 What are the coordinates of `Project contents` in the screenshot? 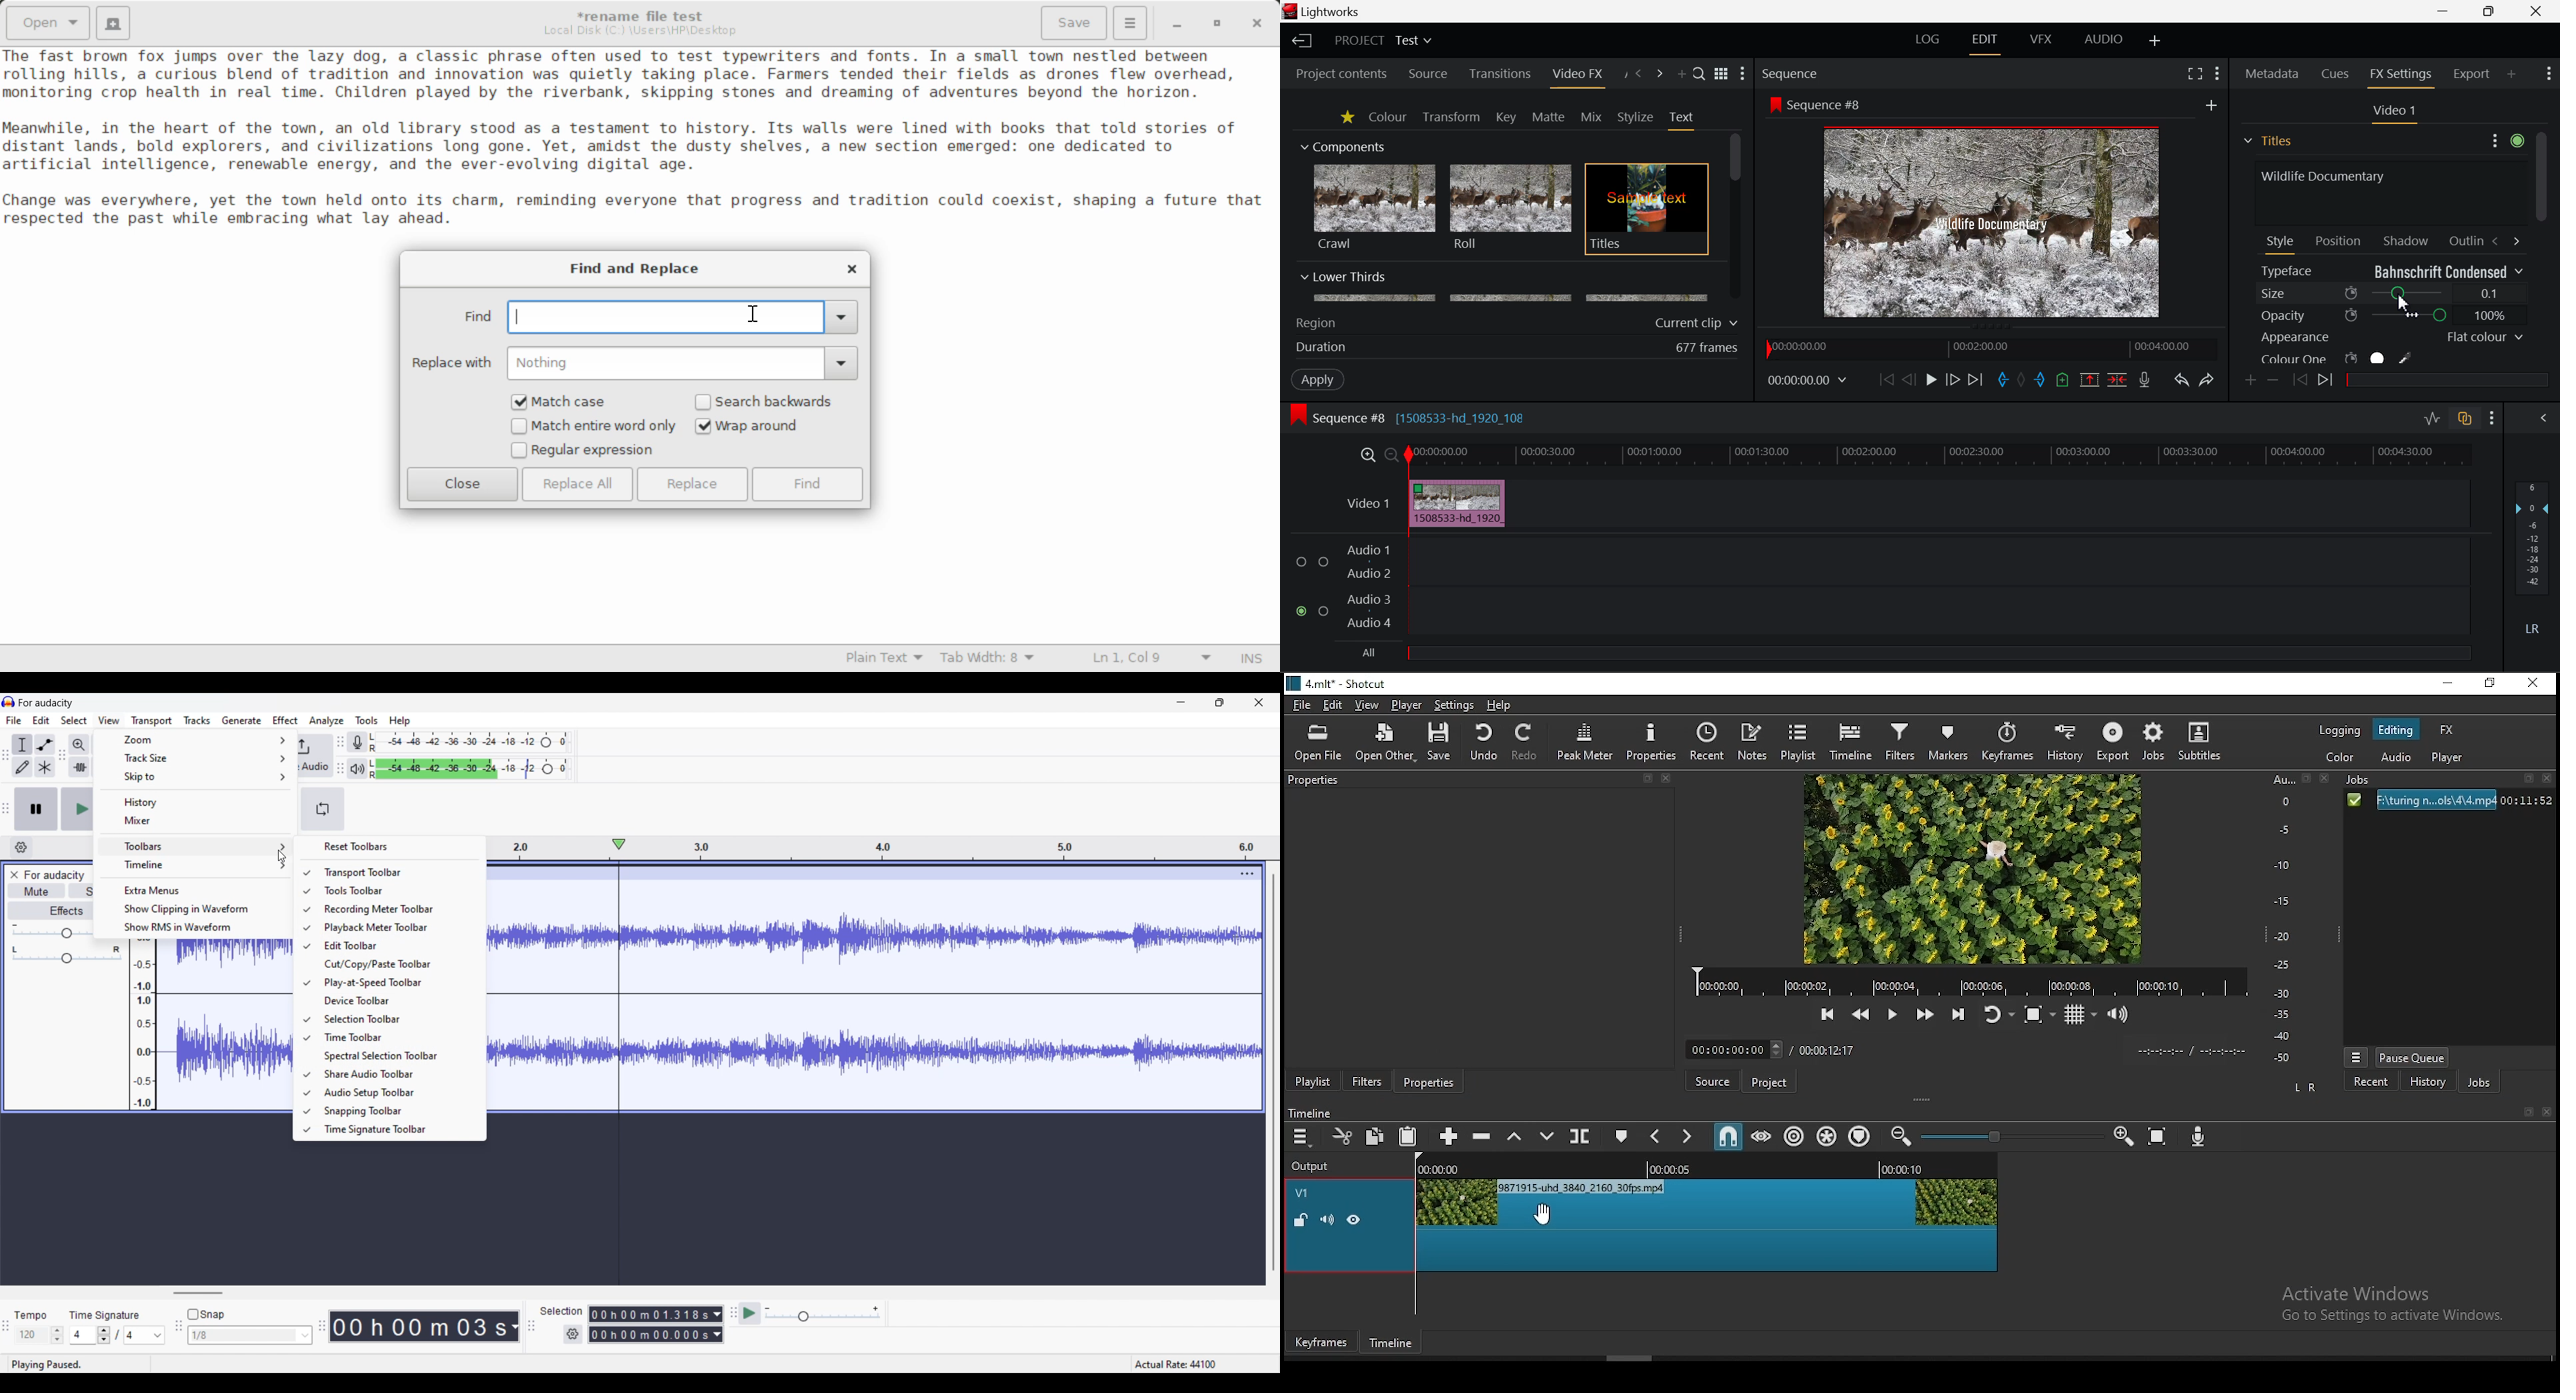 It's located at (1335, 74).